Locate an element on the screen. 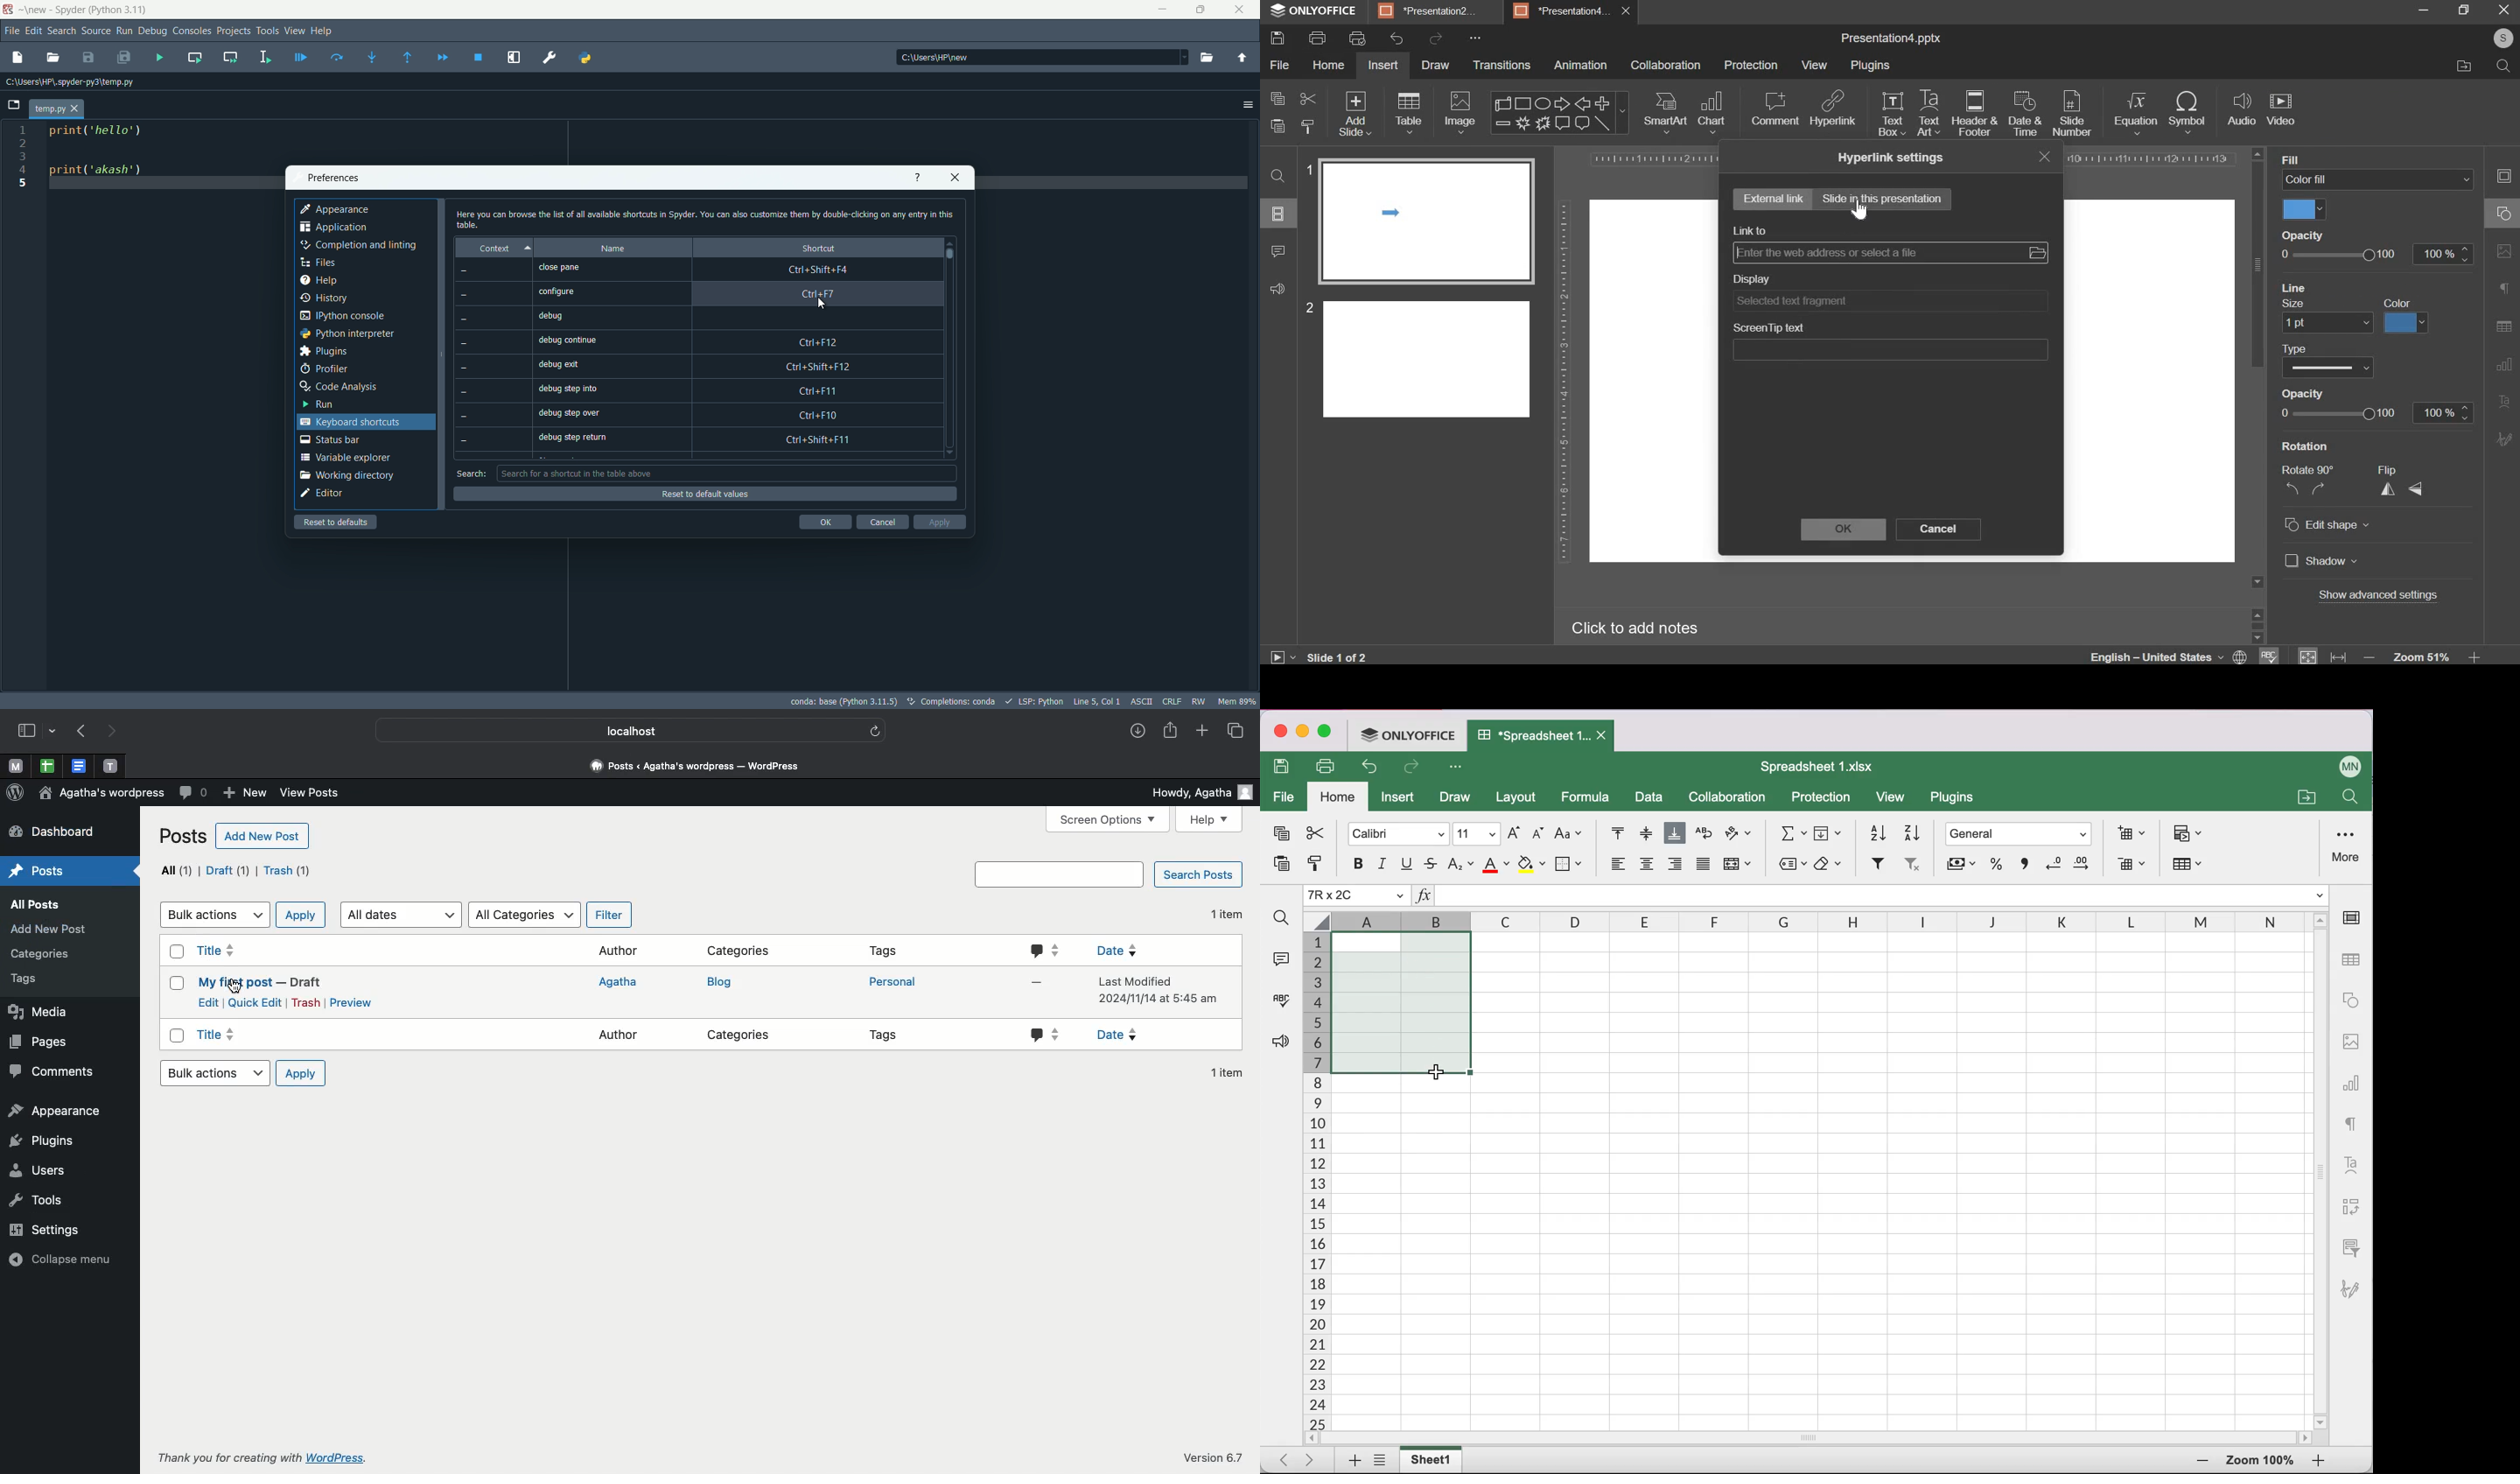 This screenshot has height=1484, width=2520.  is located at coordinates (2336, 287).